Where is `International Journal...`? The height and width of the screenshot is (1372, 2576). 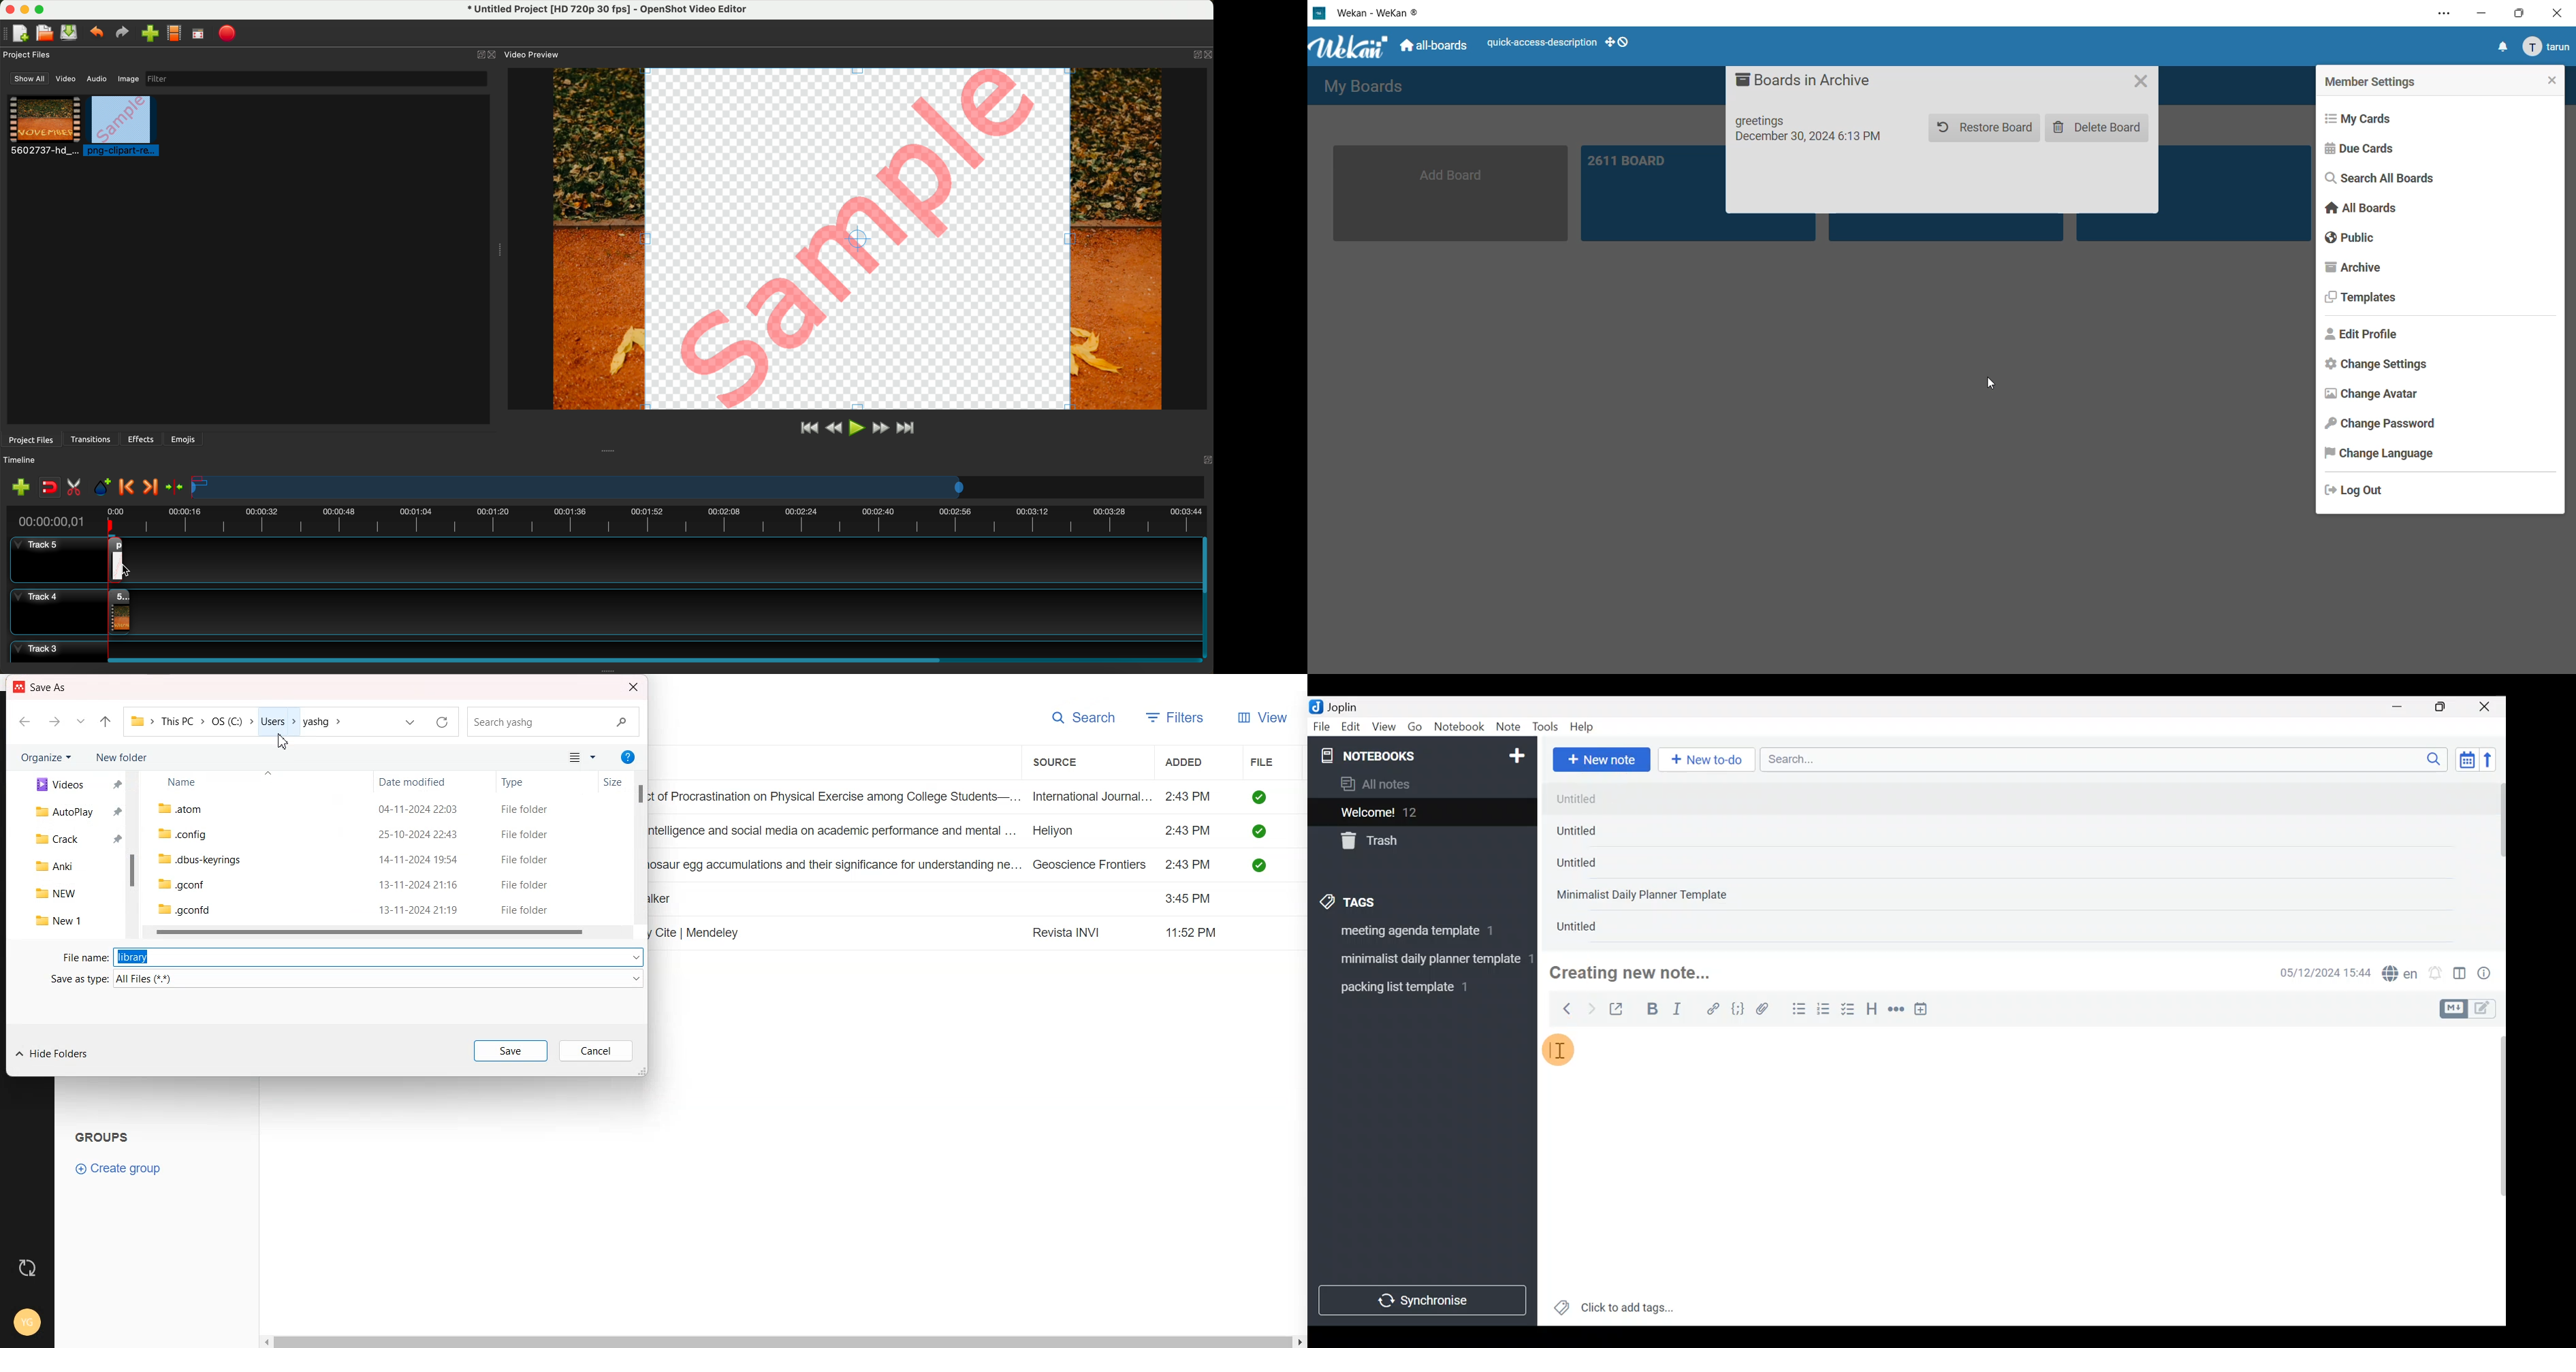
International Journal... is located at coordinates (1093, 797).